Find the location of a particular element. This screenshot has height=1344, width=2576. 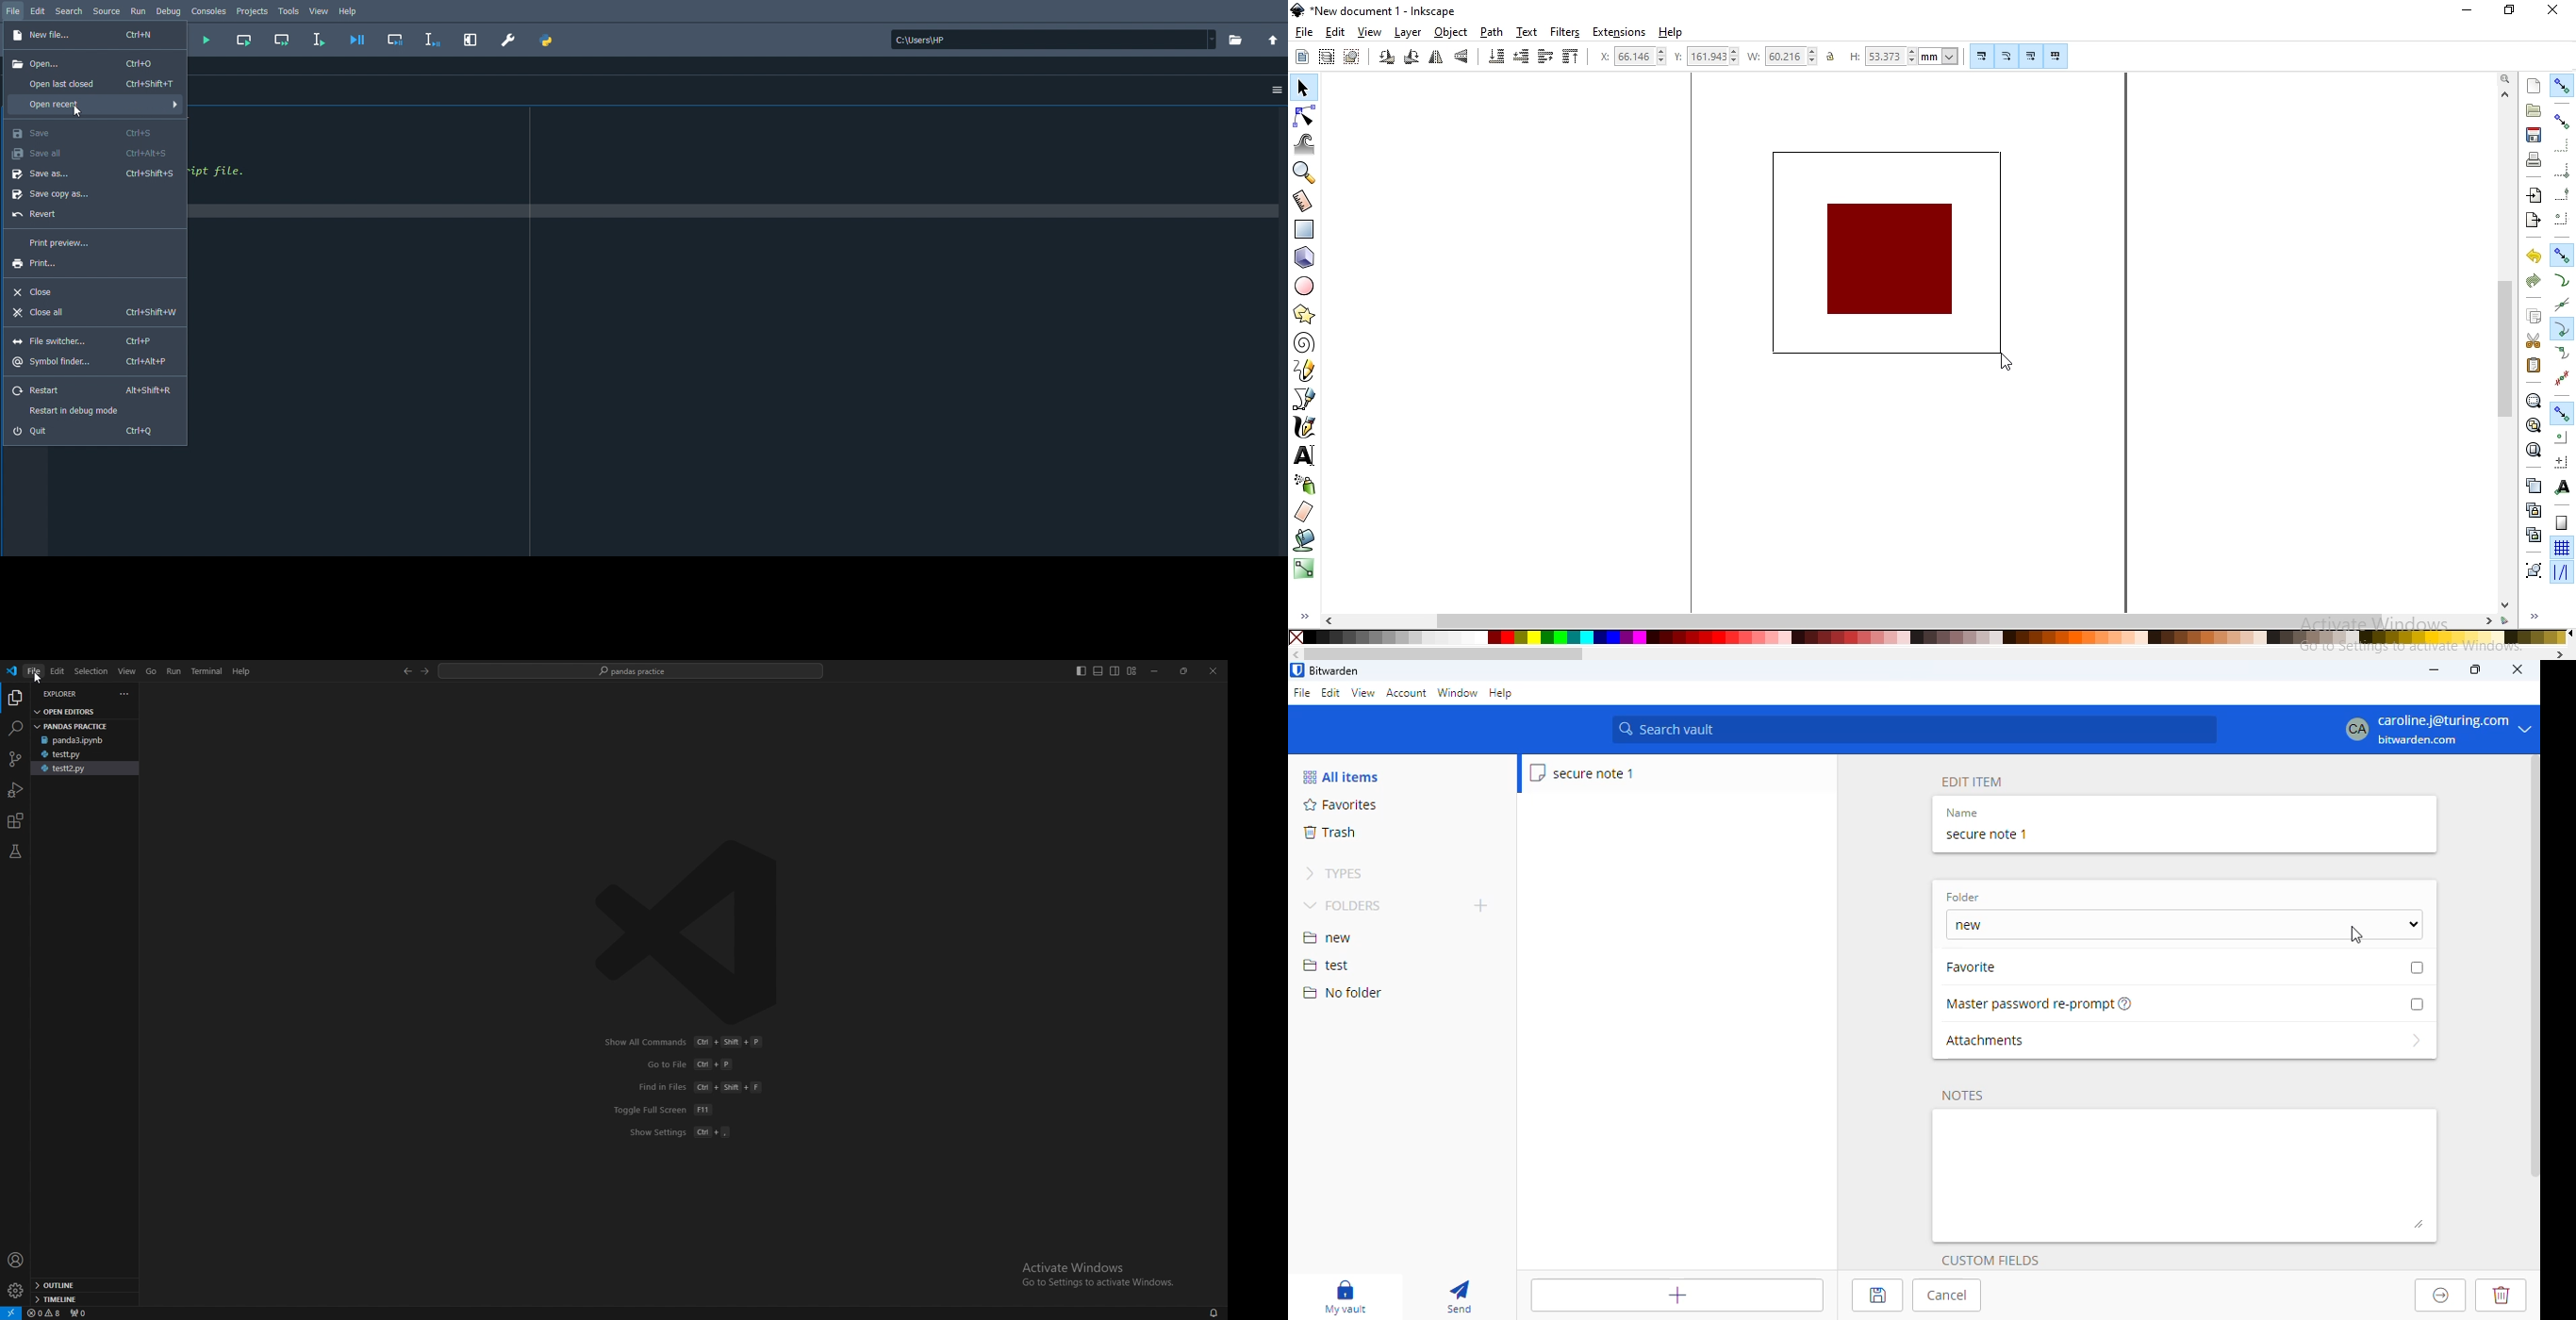

Open recent is located at coordinates (94, 106).